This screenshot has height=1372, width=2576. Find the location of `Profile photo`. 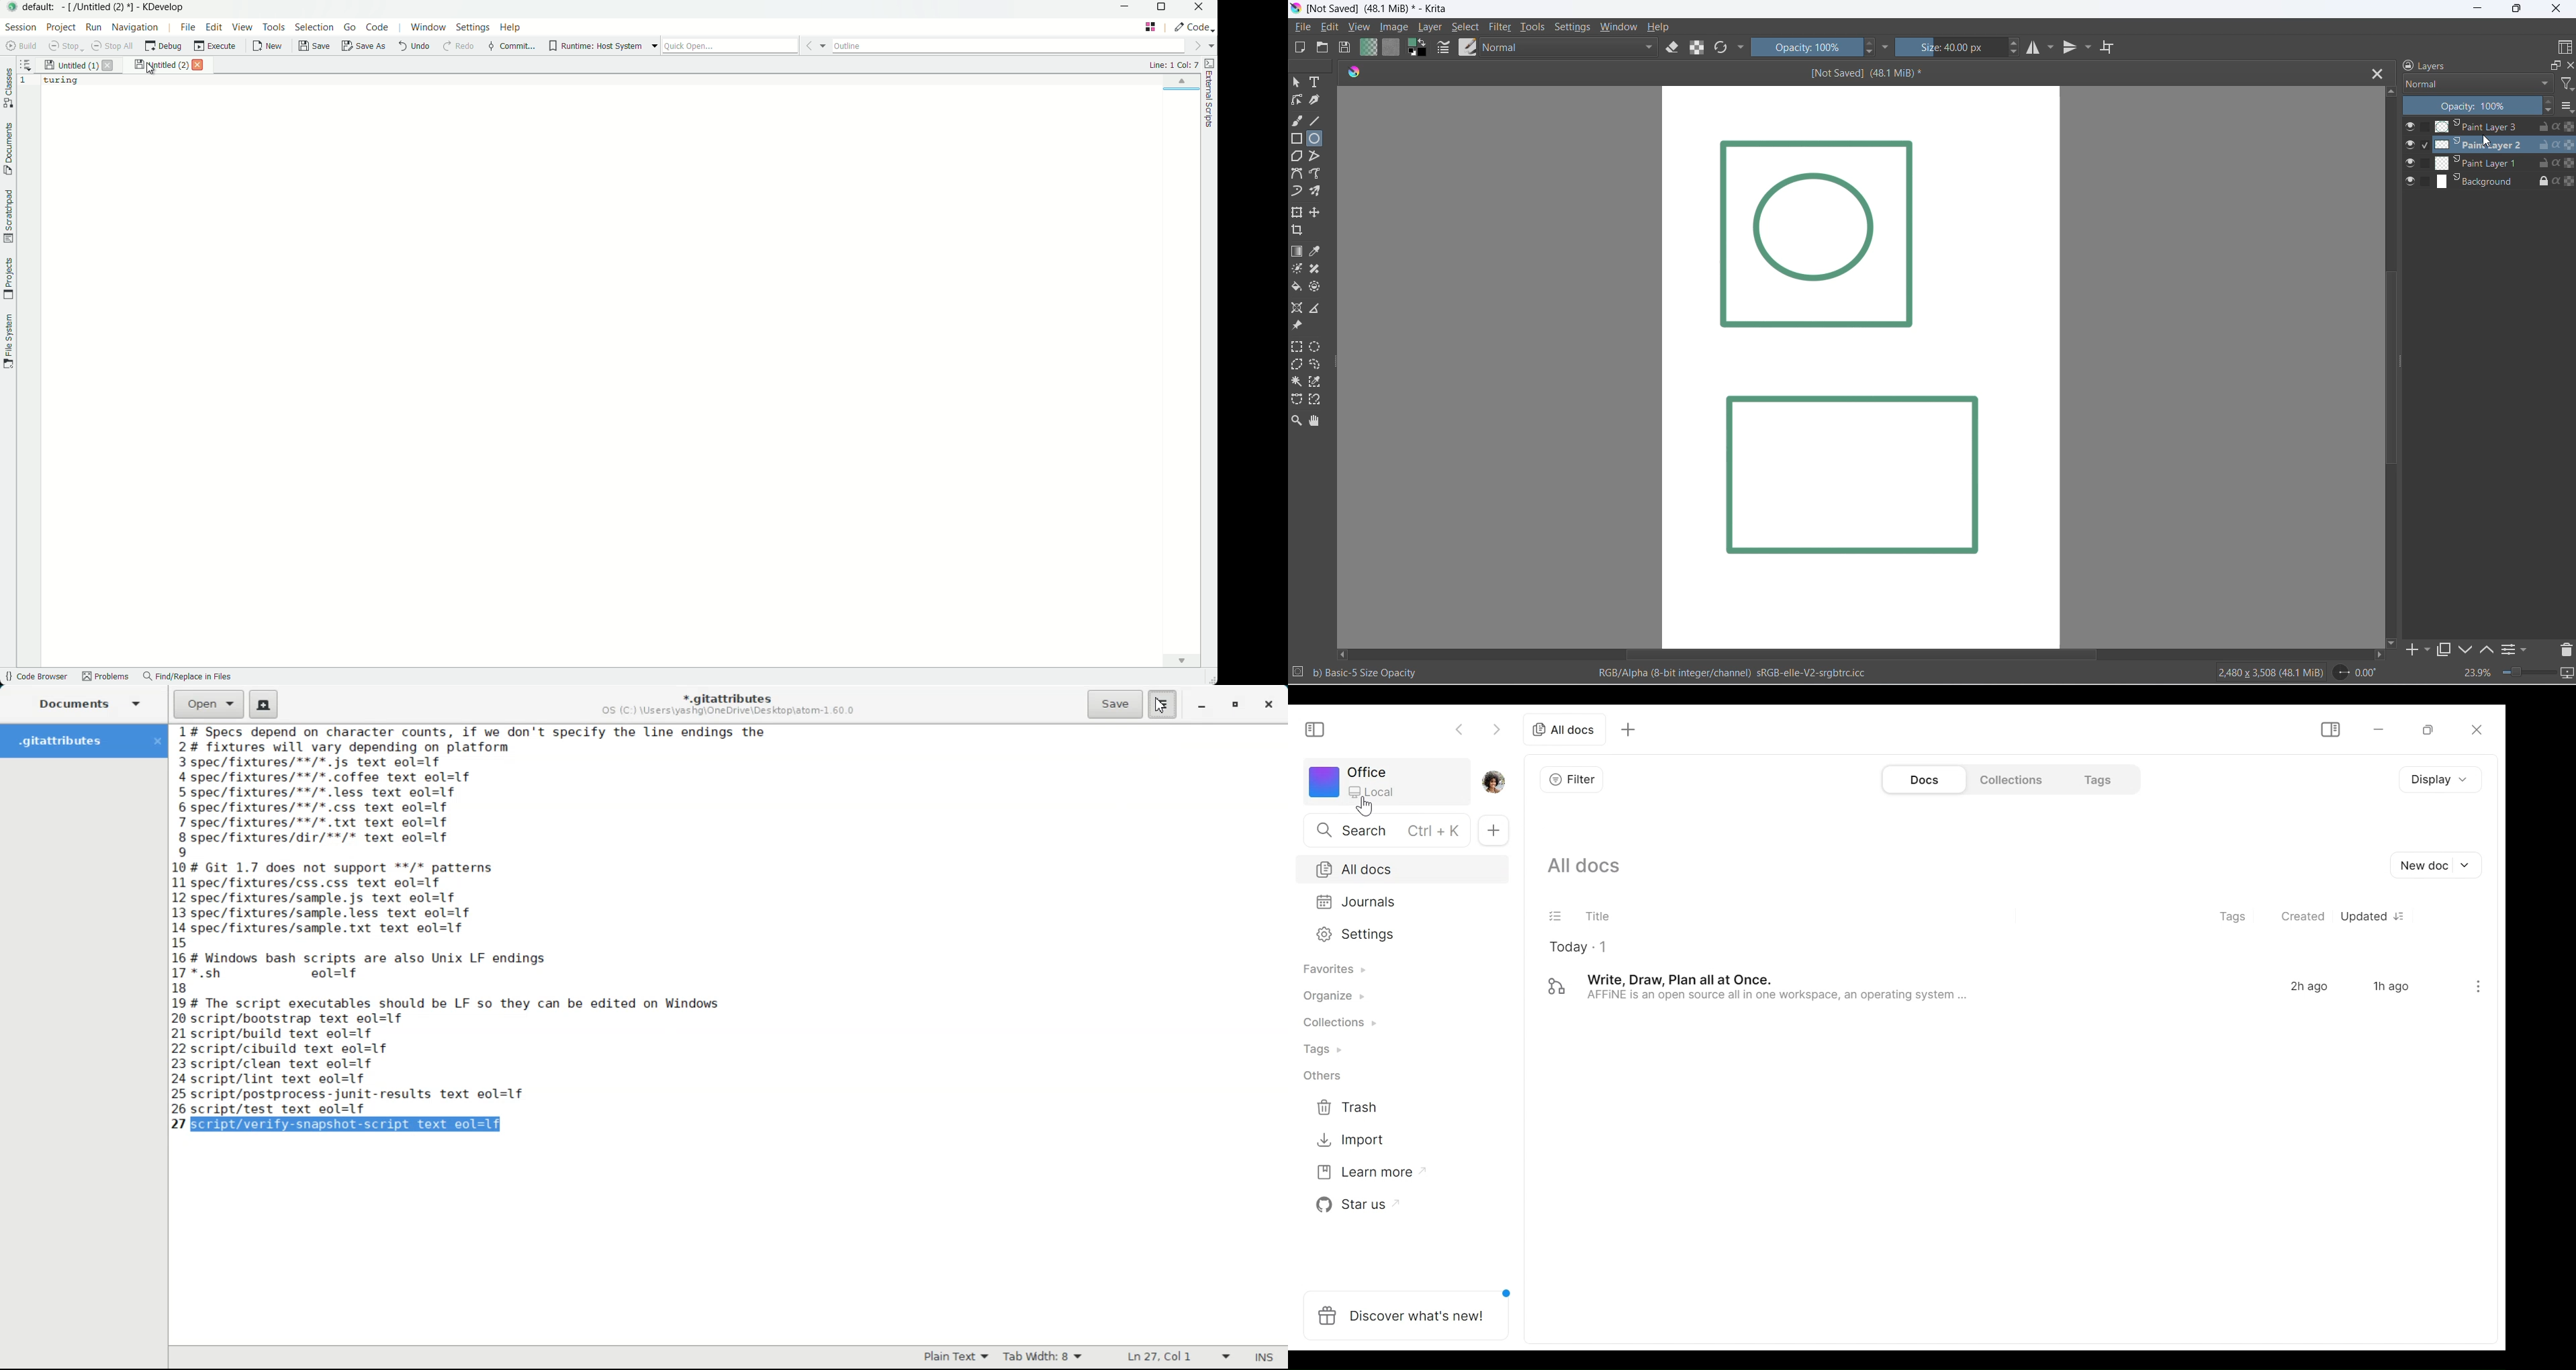

Profile photo is located at coordinates (1498, 783).